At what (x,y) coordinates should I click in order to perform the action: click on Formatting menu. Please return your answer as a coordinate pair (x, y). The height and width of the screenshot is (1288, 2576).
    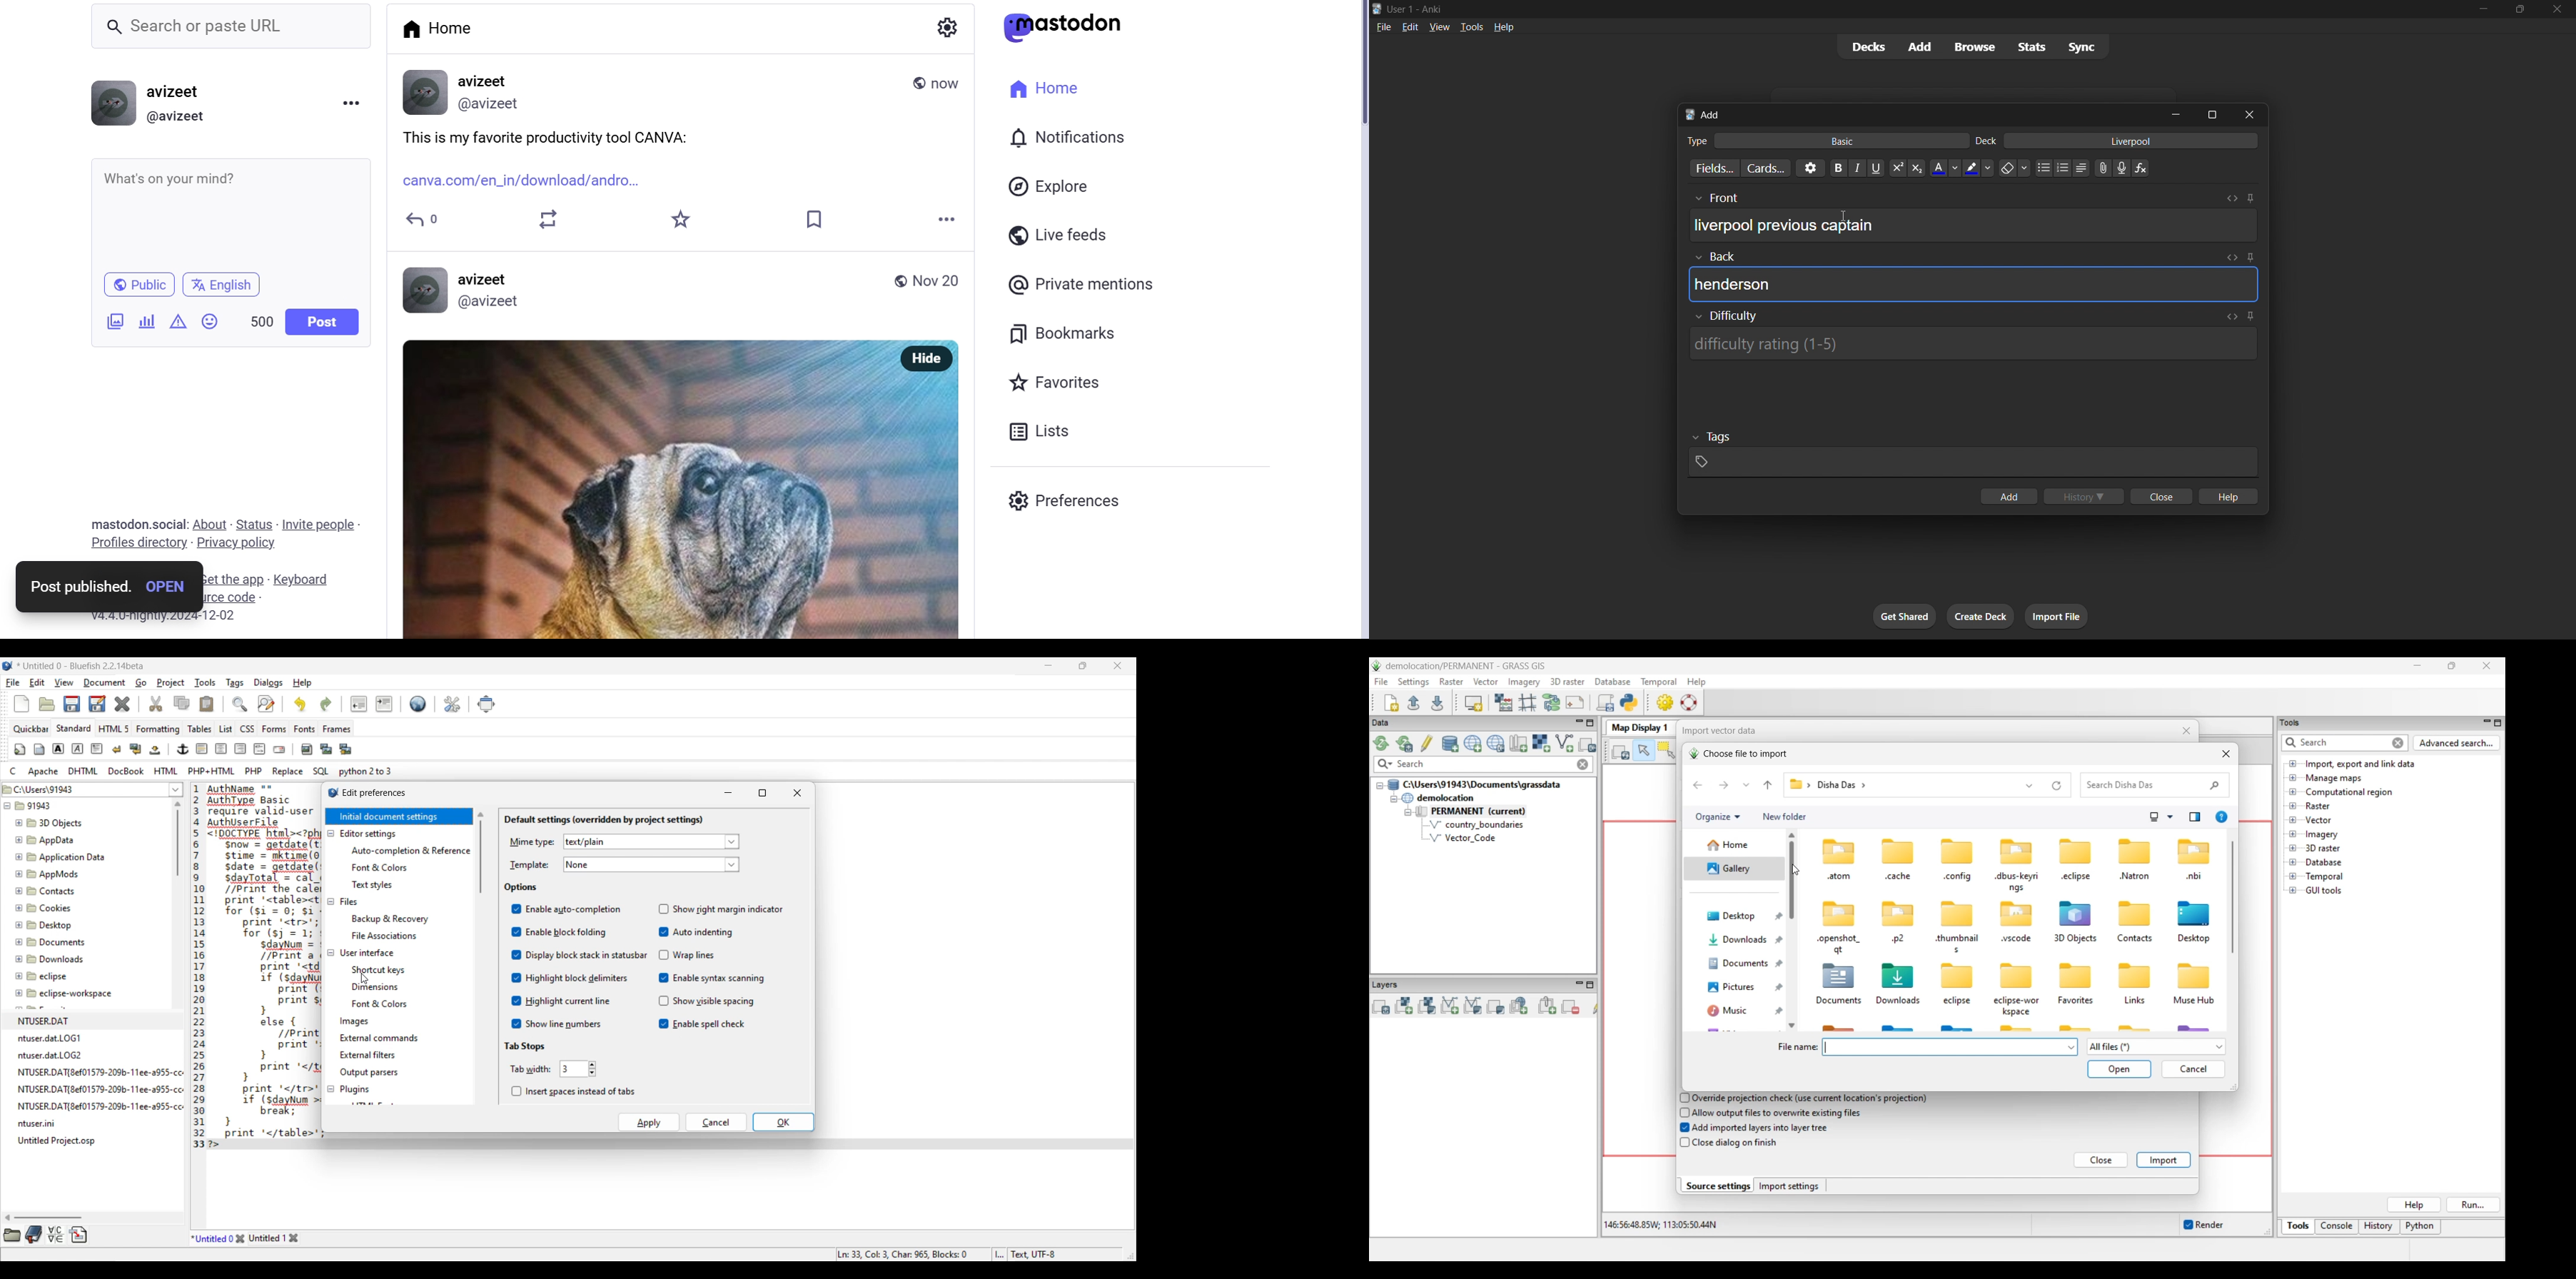
    Looking at the image, I should click on (158, 730).